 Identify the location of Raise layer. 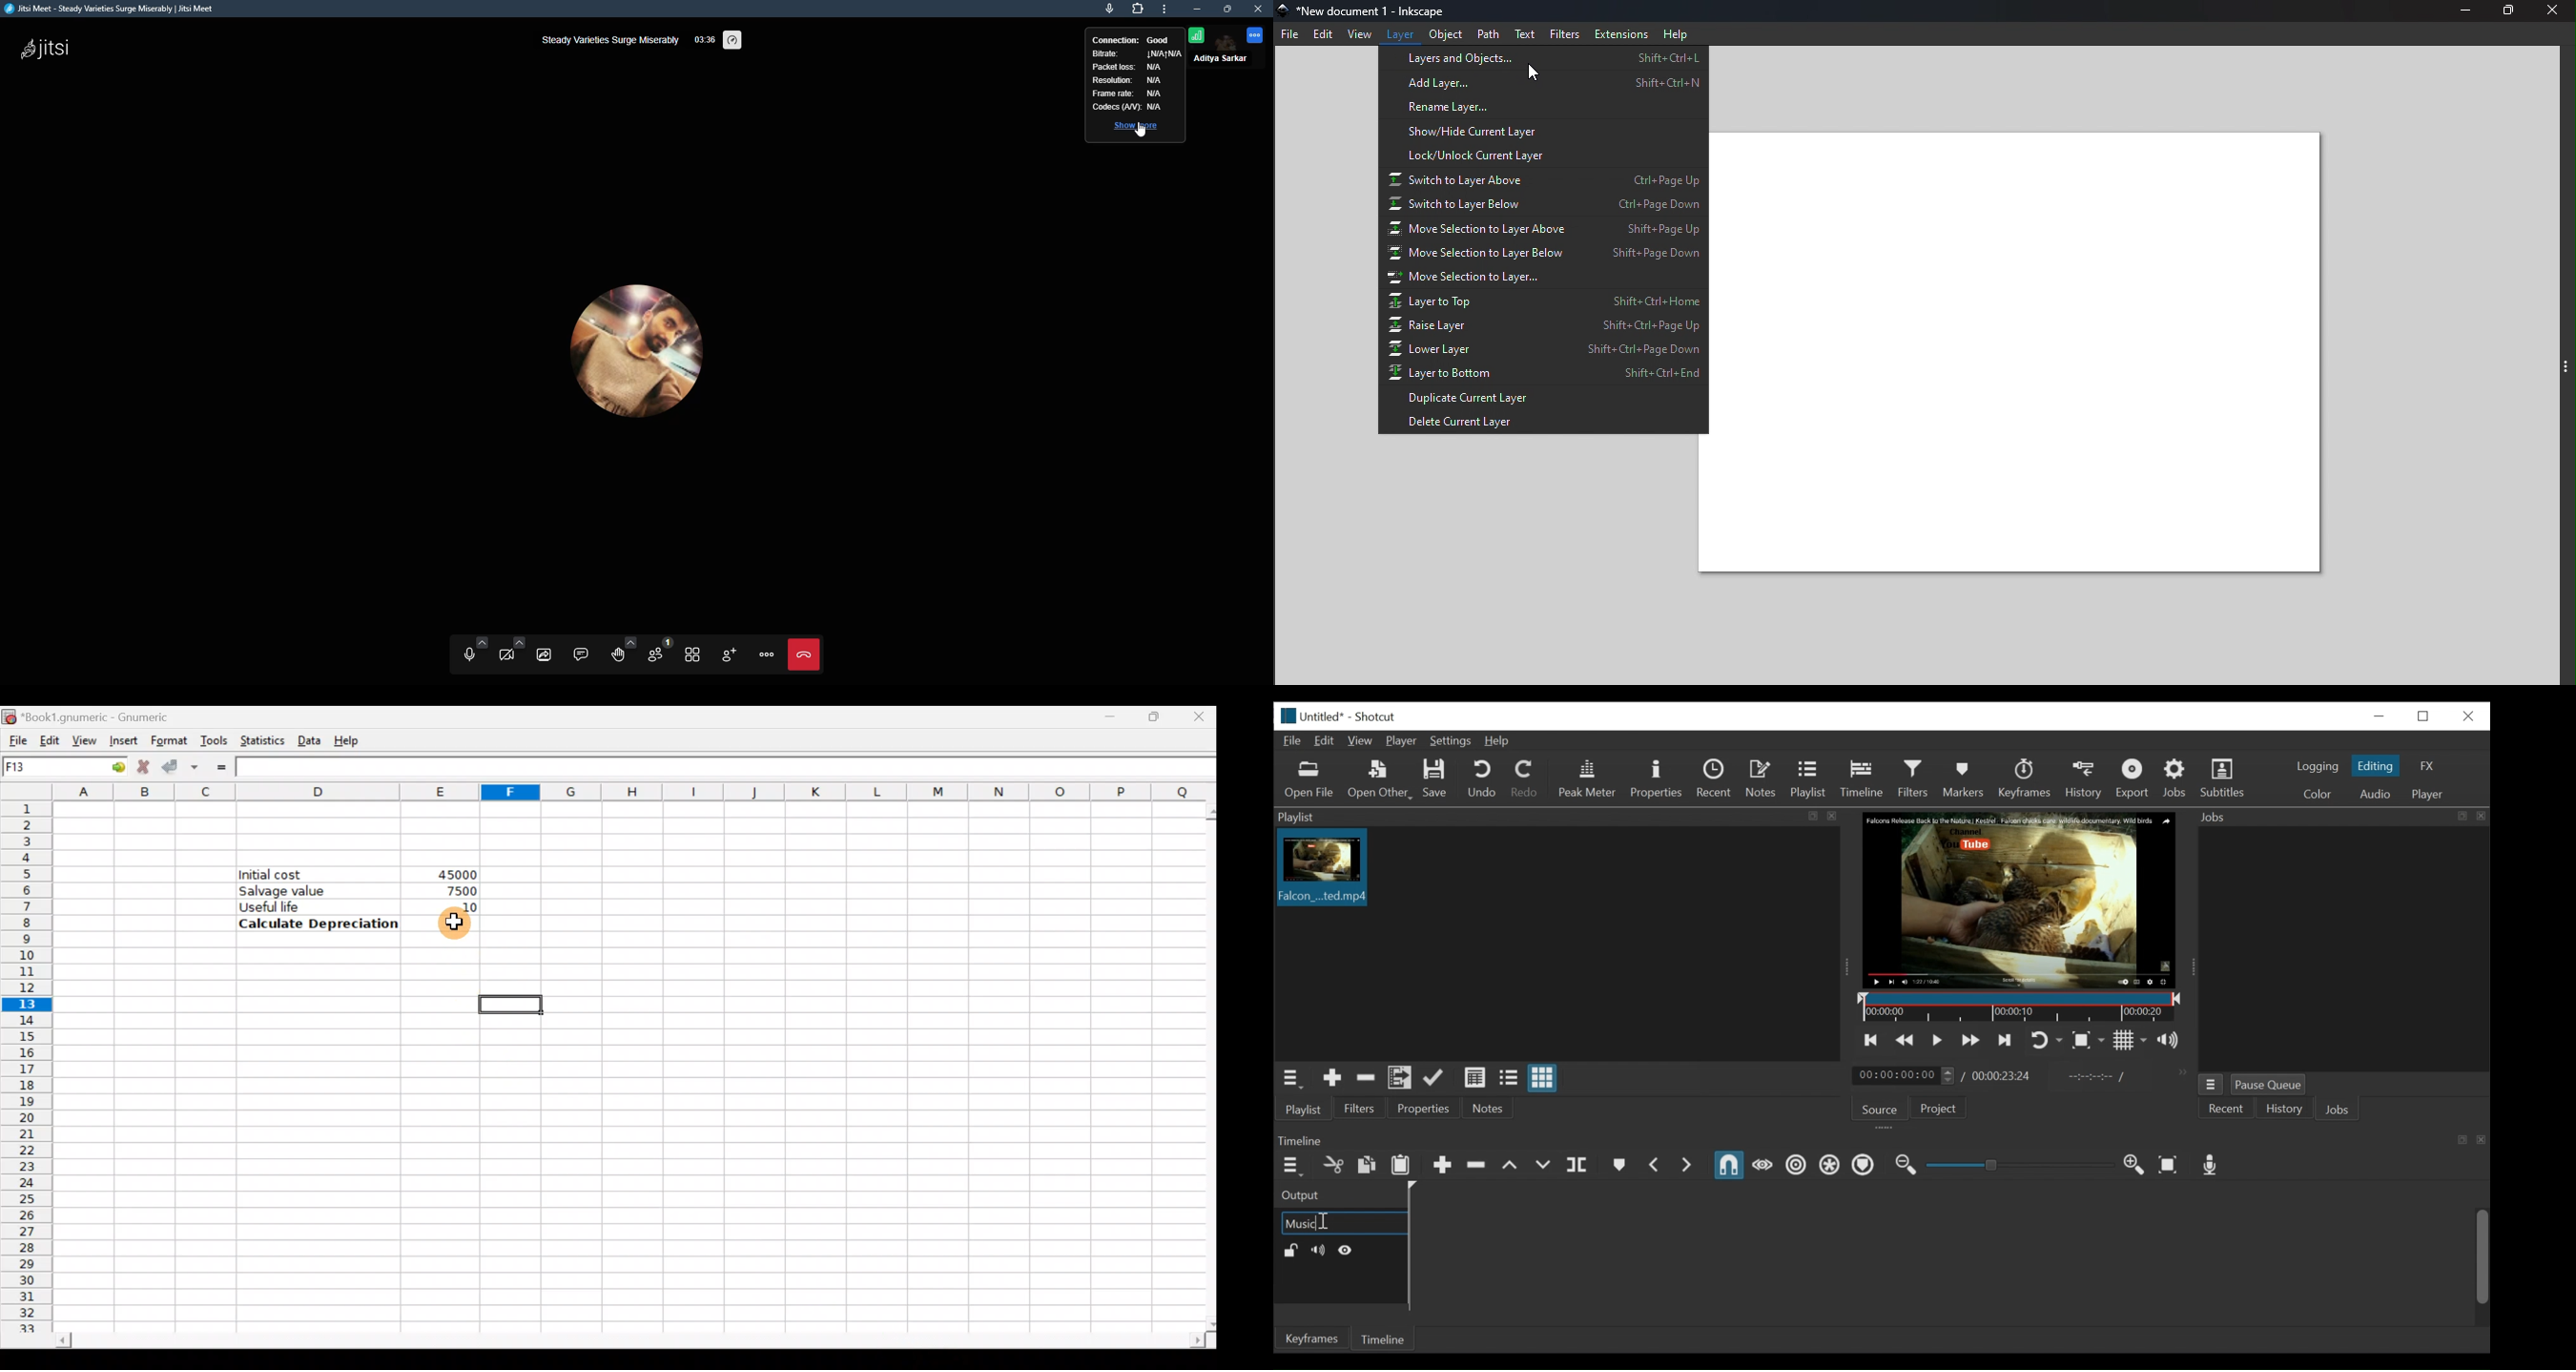
(1545, 325).